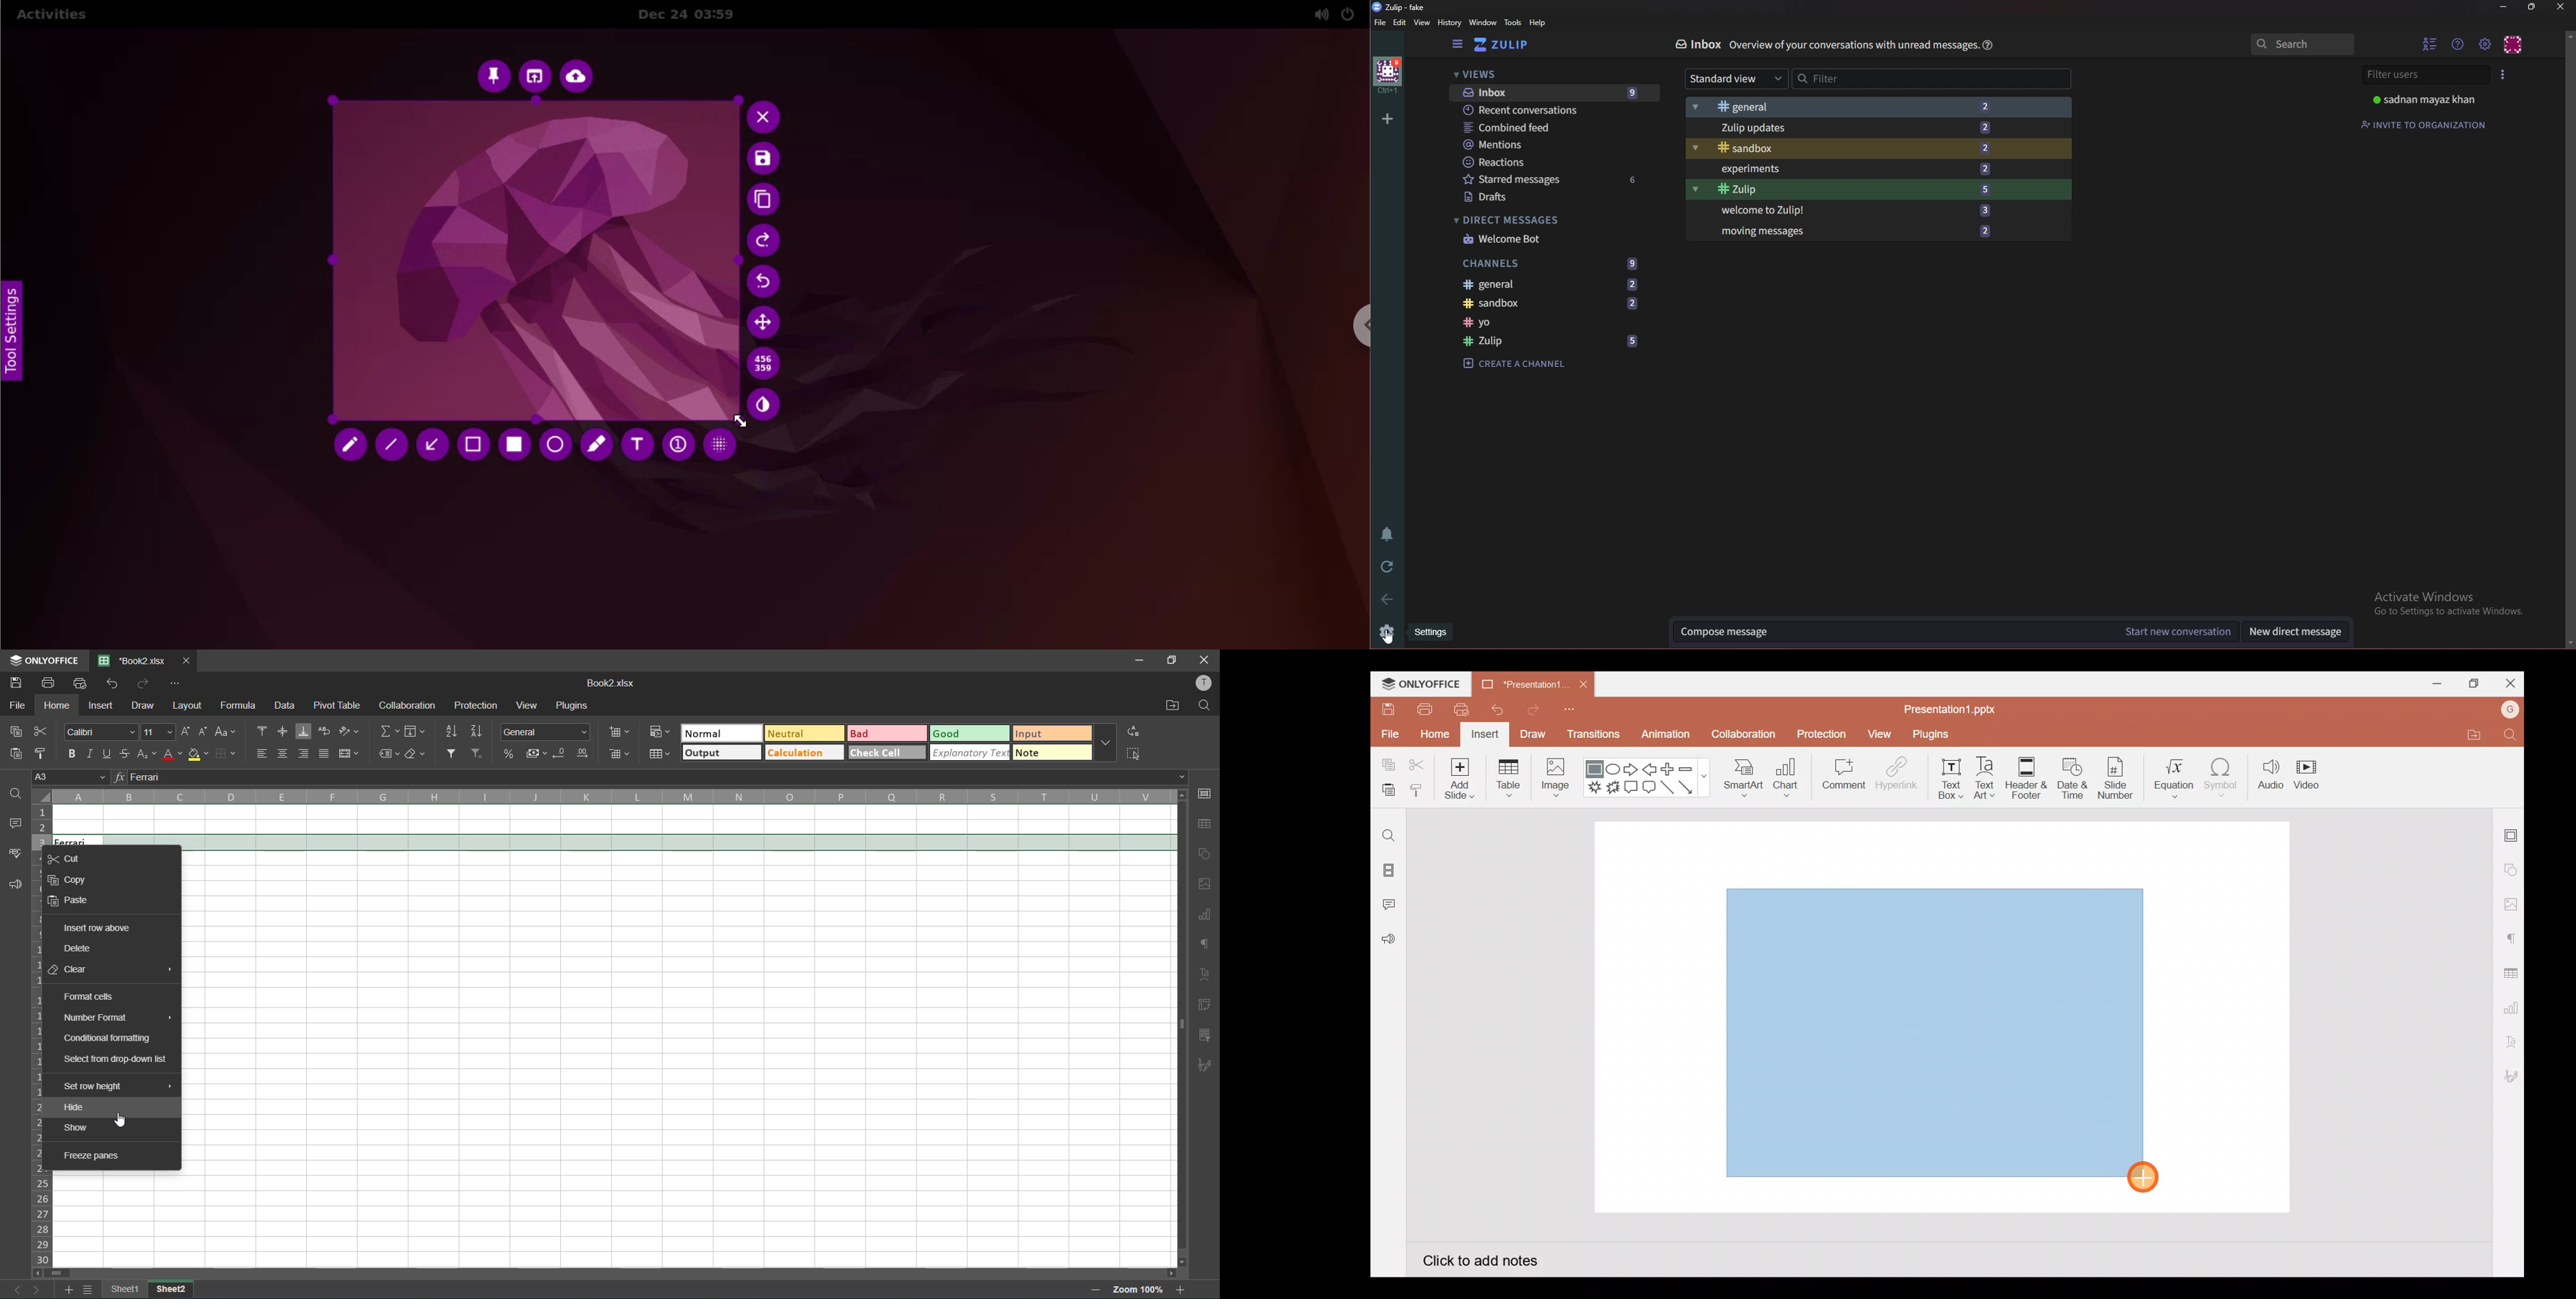  Describe the element at coordinates (1205, 915) in the screenshot. I see `charts` at that location.